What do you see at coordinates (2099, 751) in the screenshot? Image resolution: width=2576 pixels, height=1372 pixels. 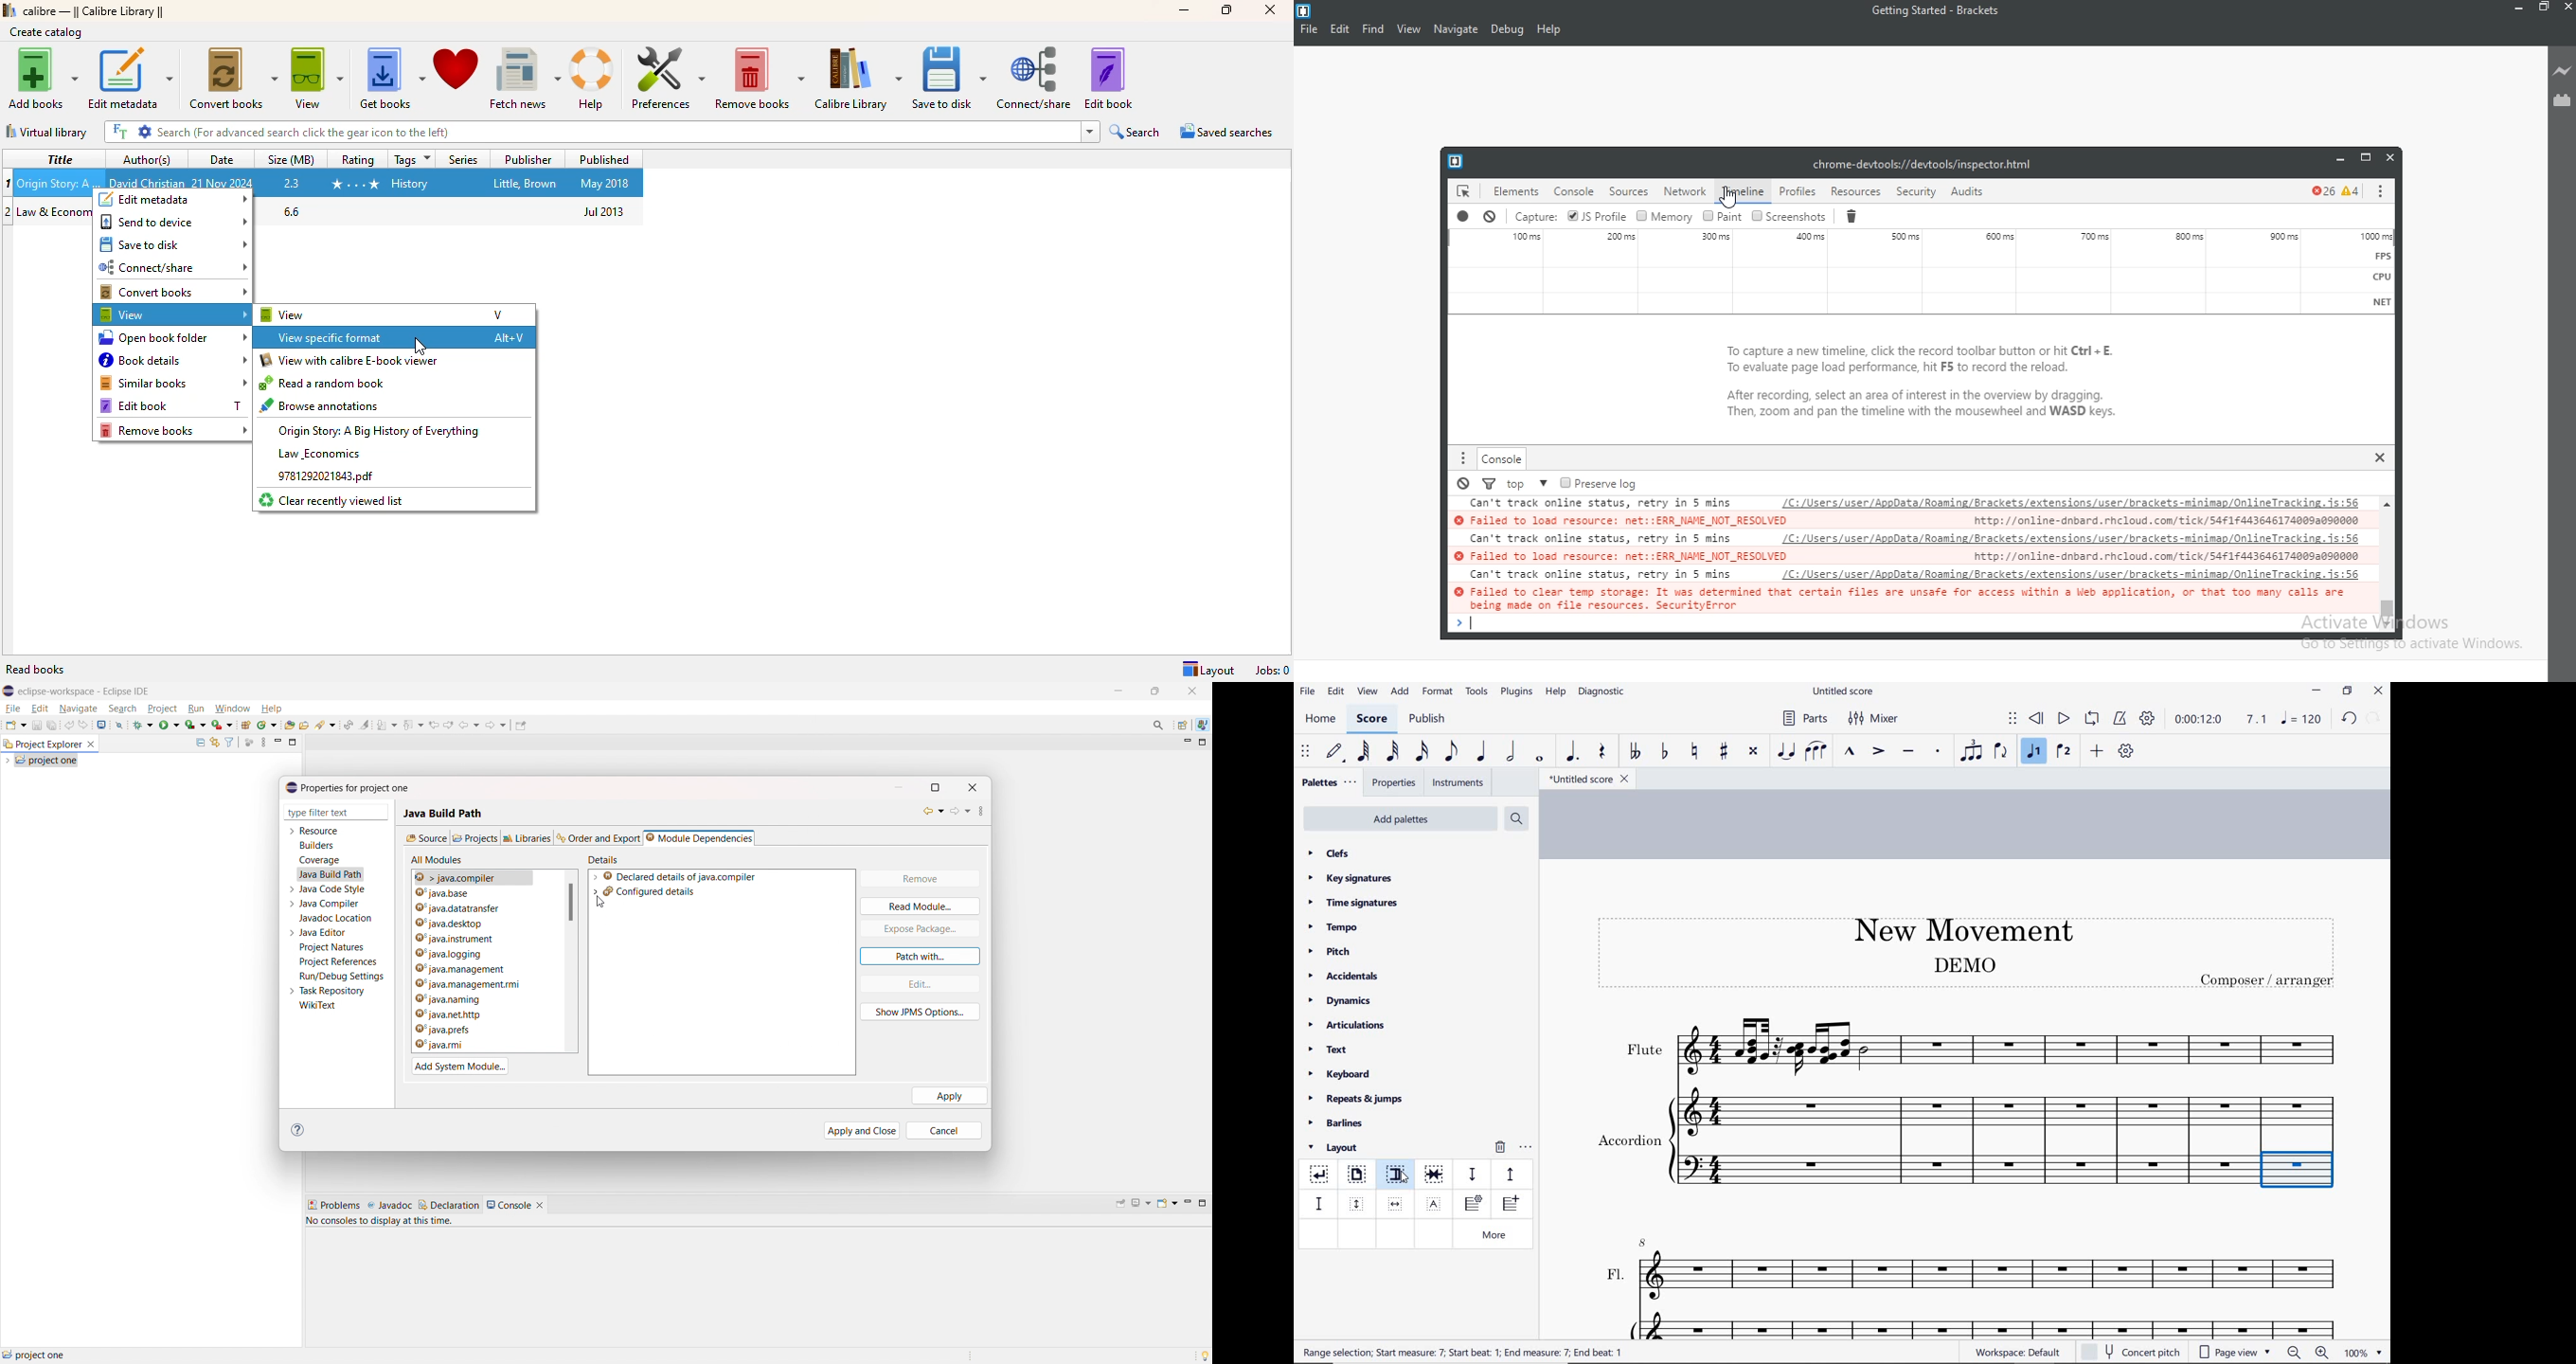 I see `add` at bounding box center [2099, 751].